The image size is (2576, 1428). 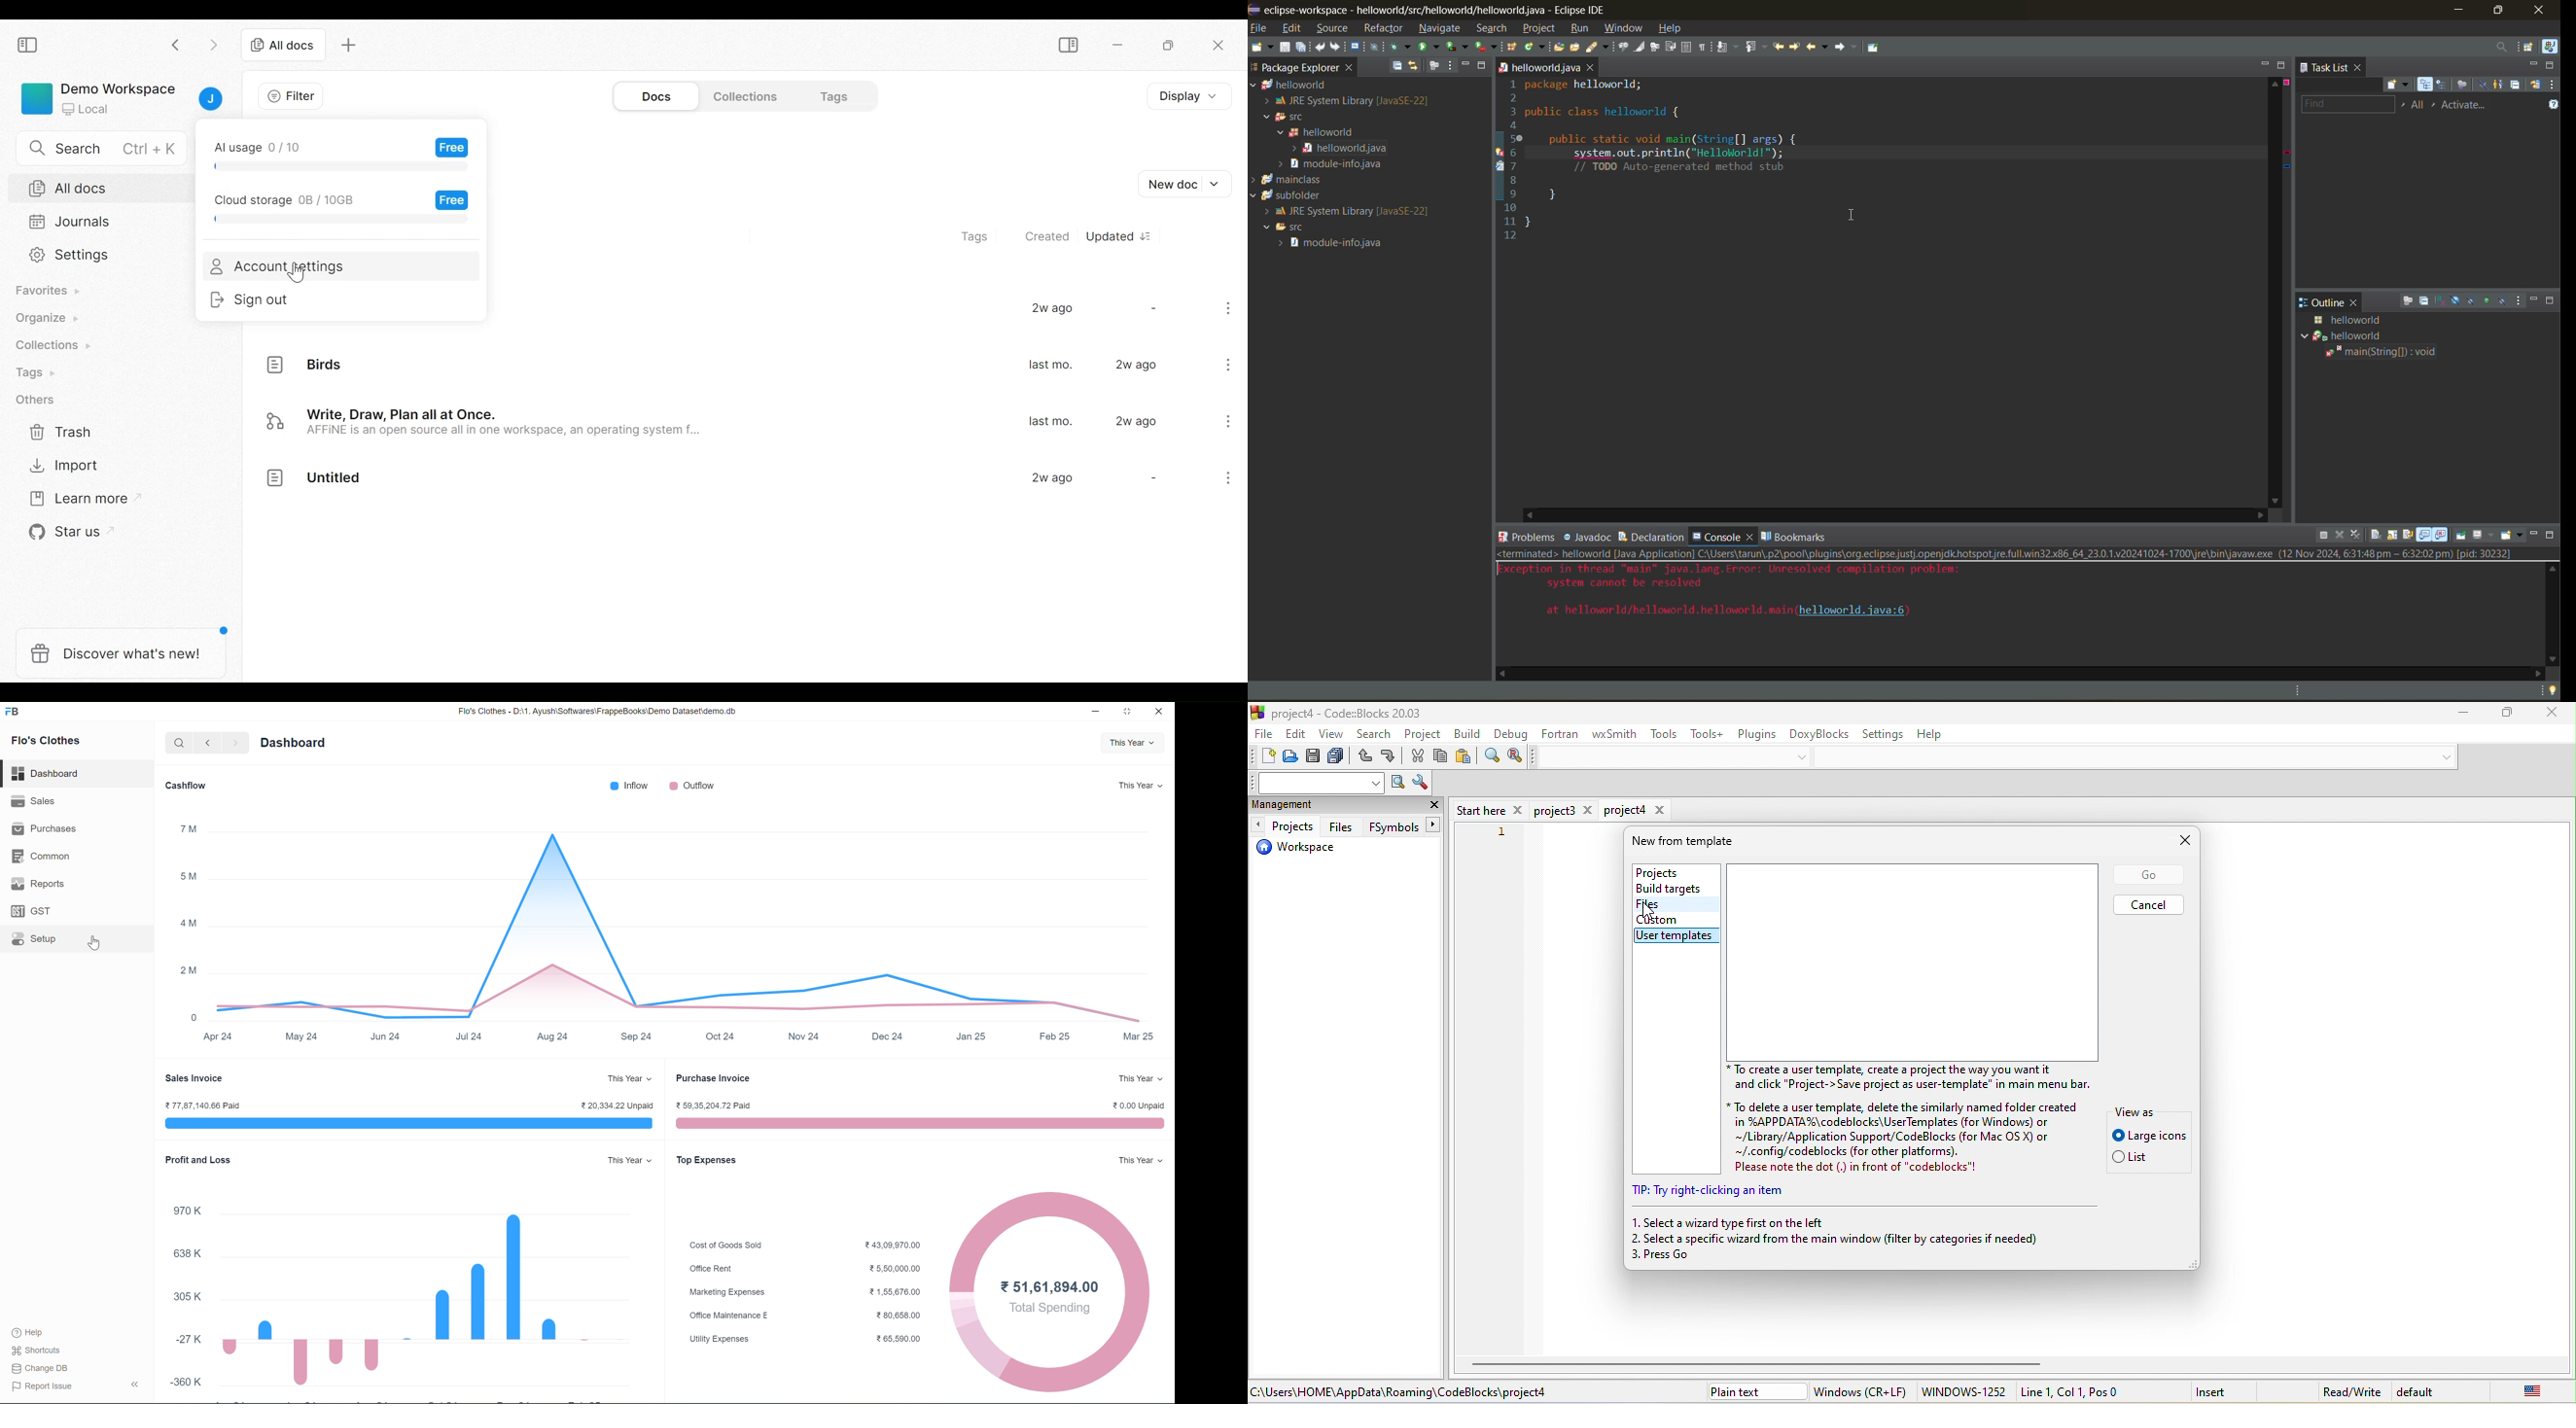 What do you see at coordinates (1560, 47) in the screenshot?
I see `open type` at bounding box center [1560, 47].